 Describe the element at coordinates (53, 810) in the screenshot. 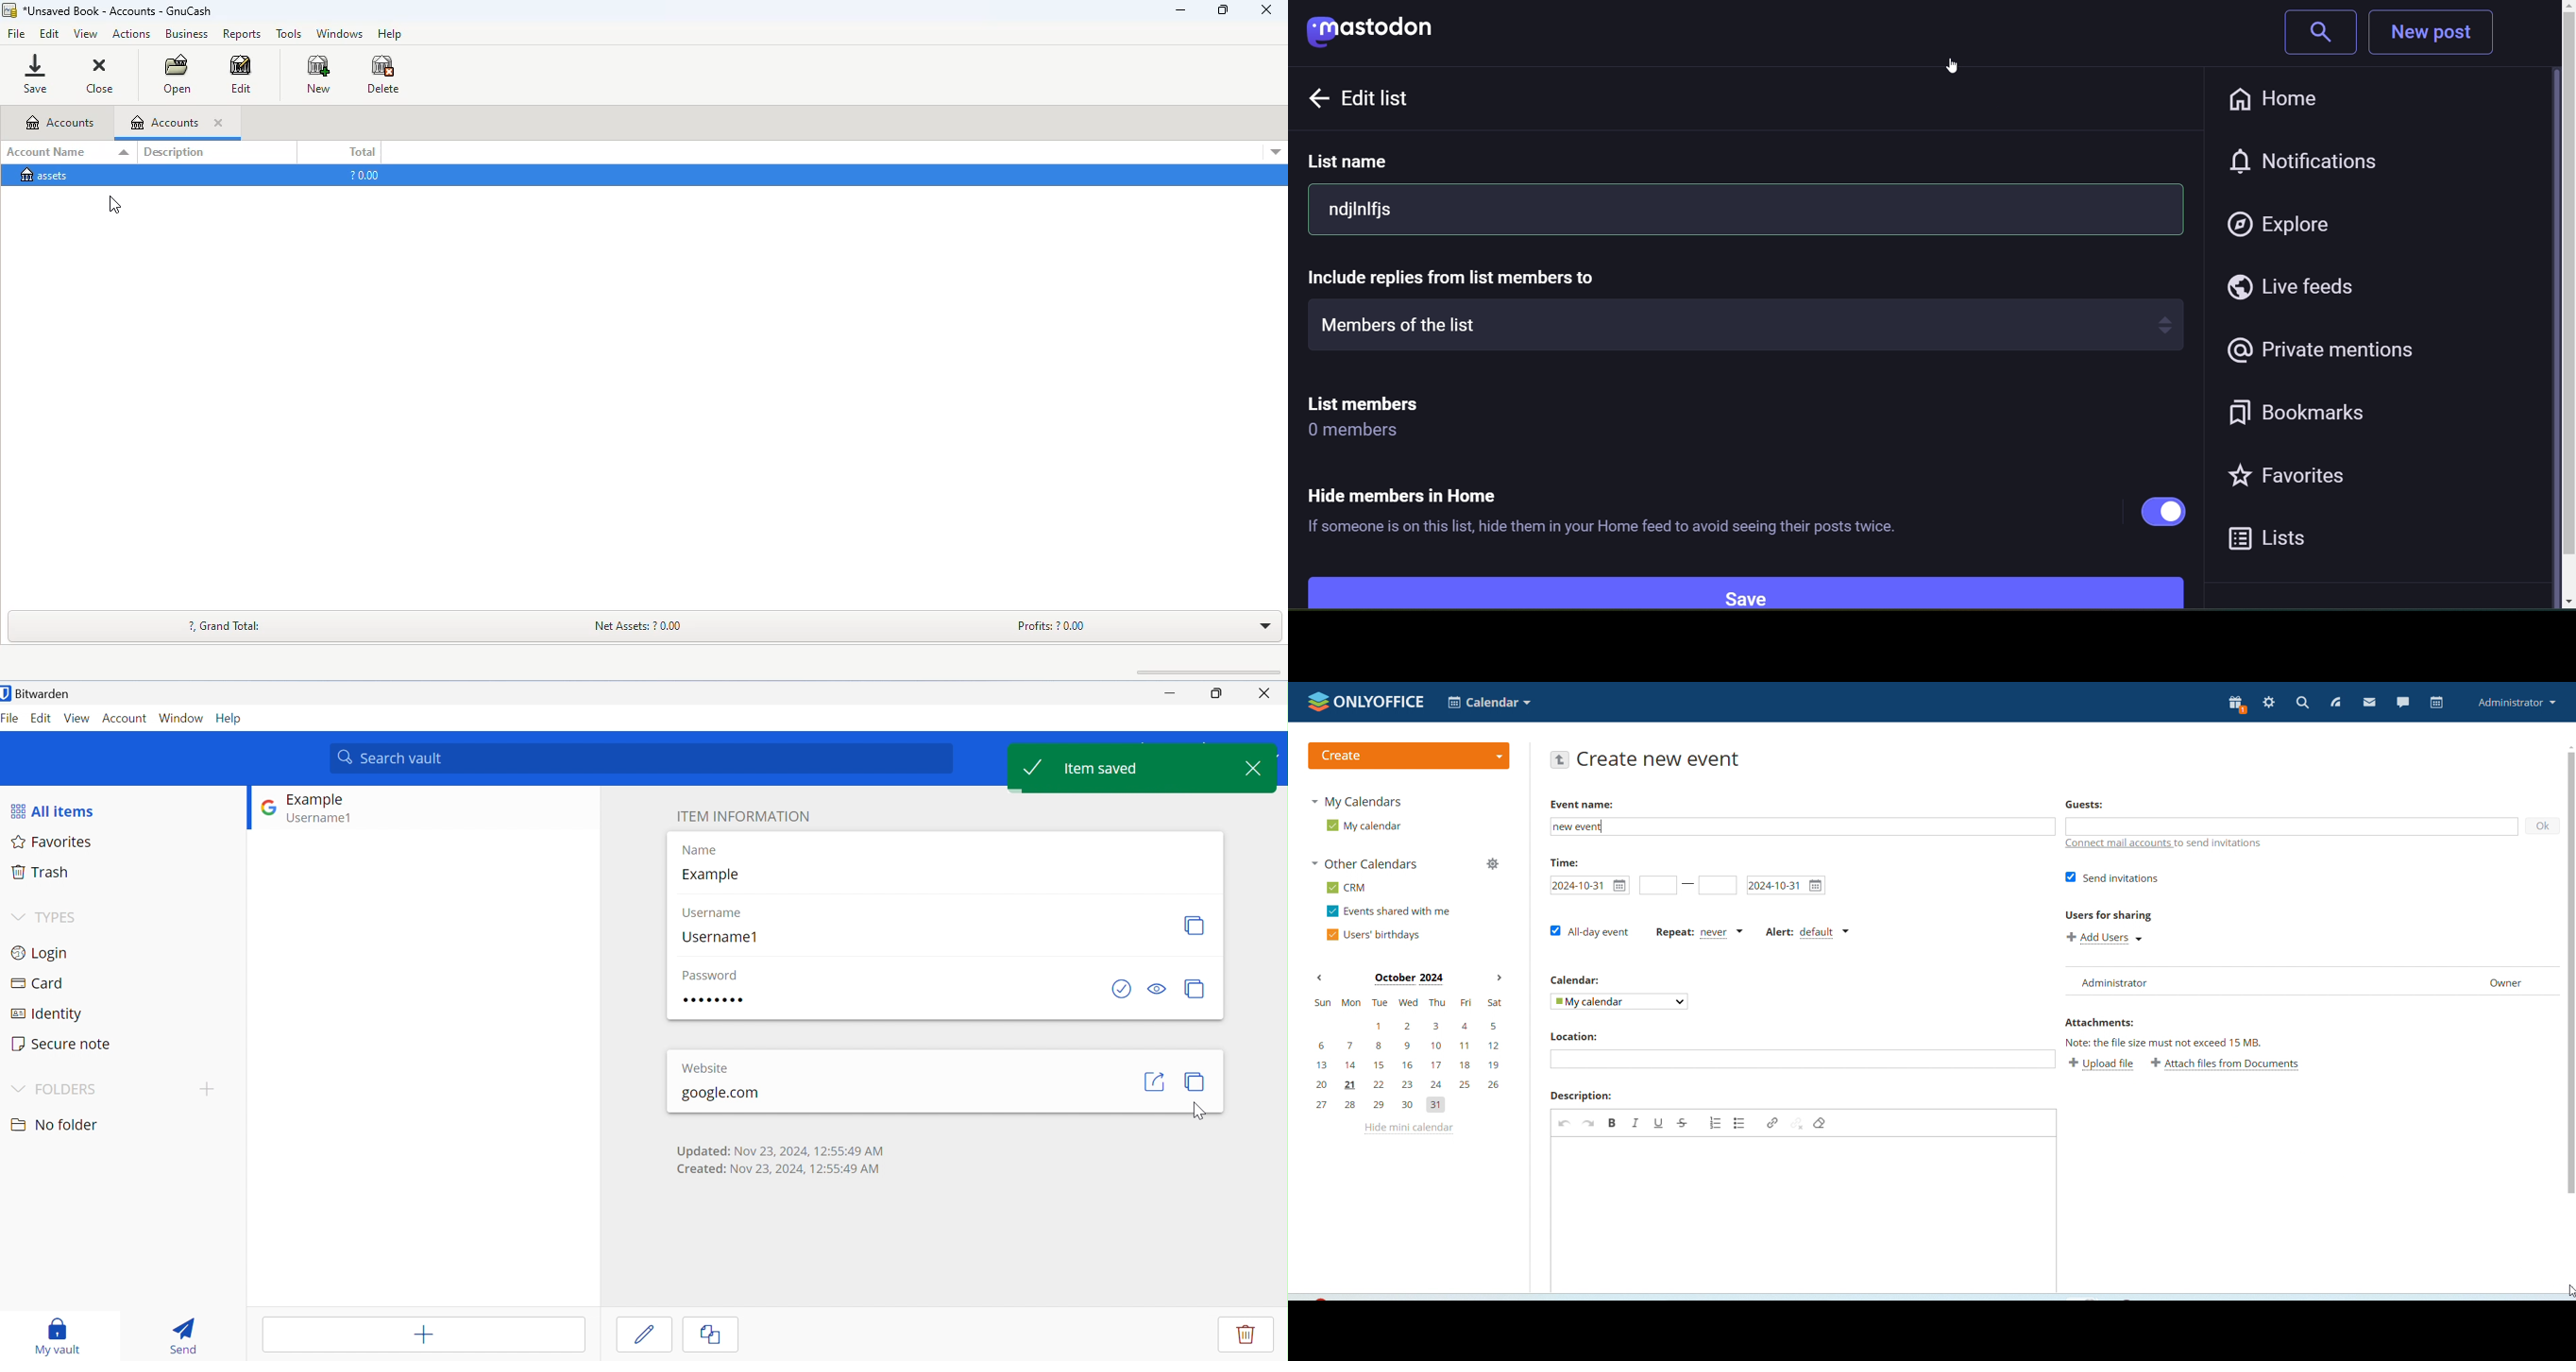

I see `All items` at that location.